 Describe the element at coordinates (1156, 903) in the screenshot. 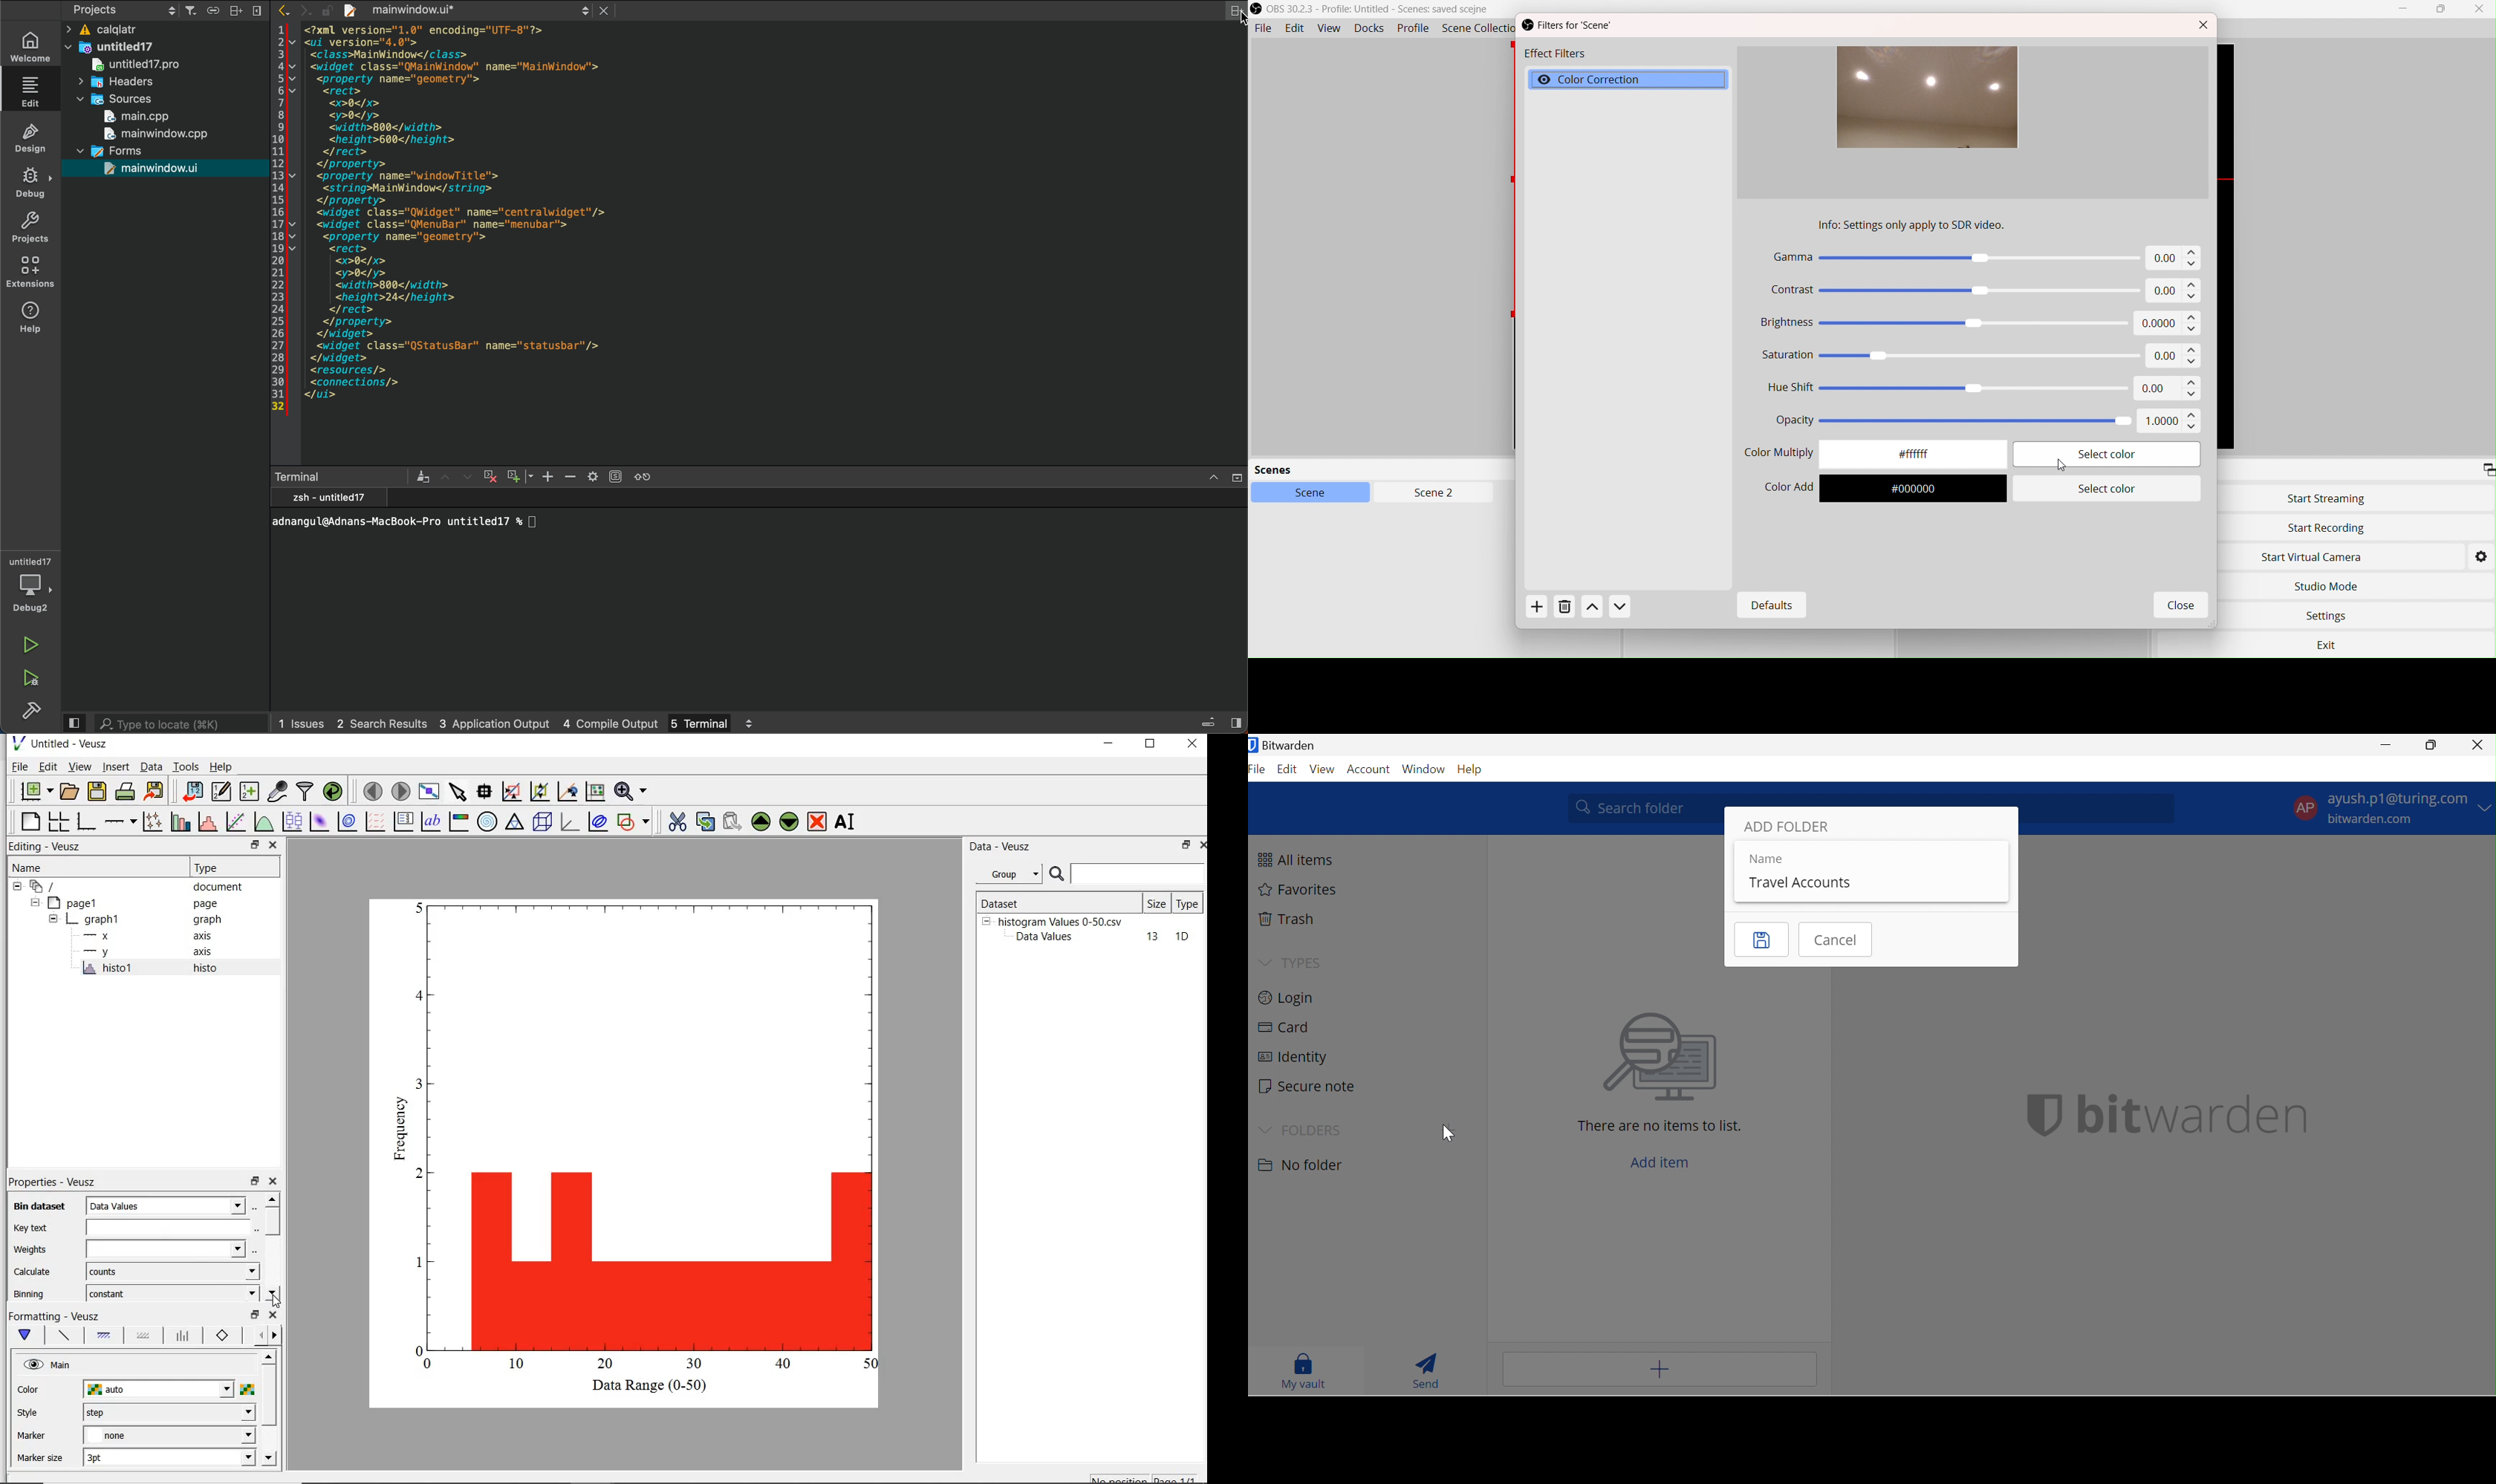

I see `size` at that location.